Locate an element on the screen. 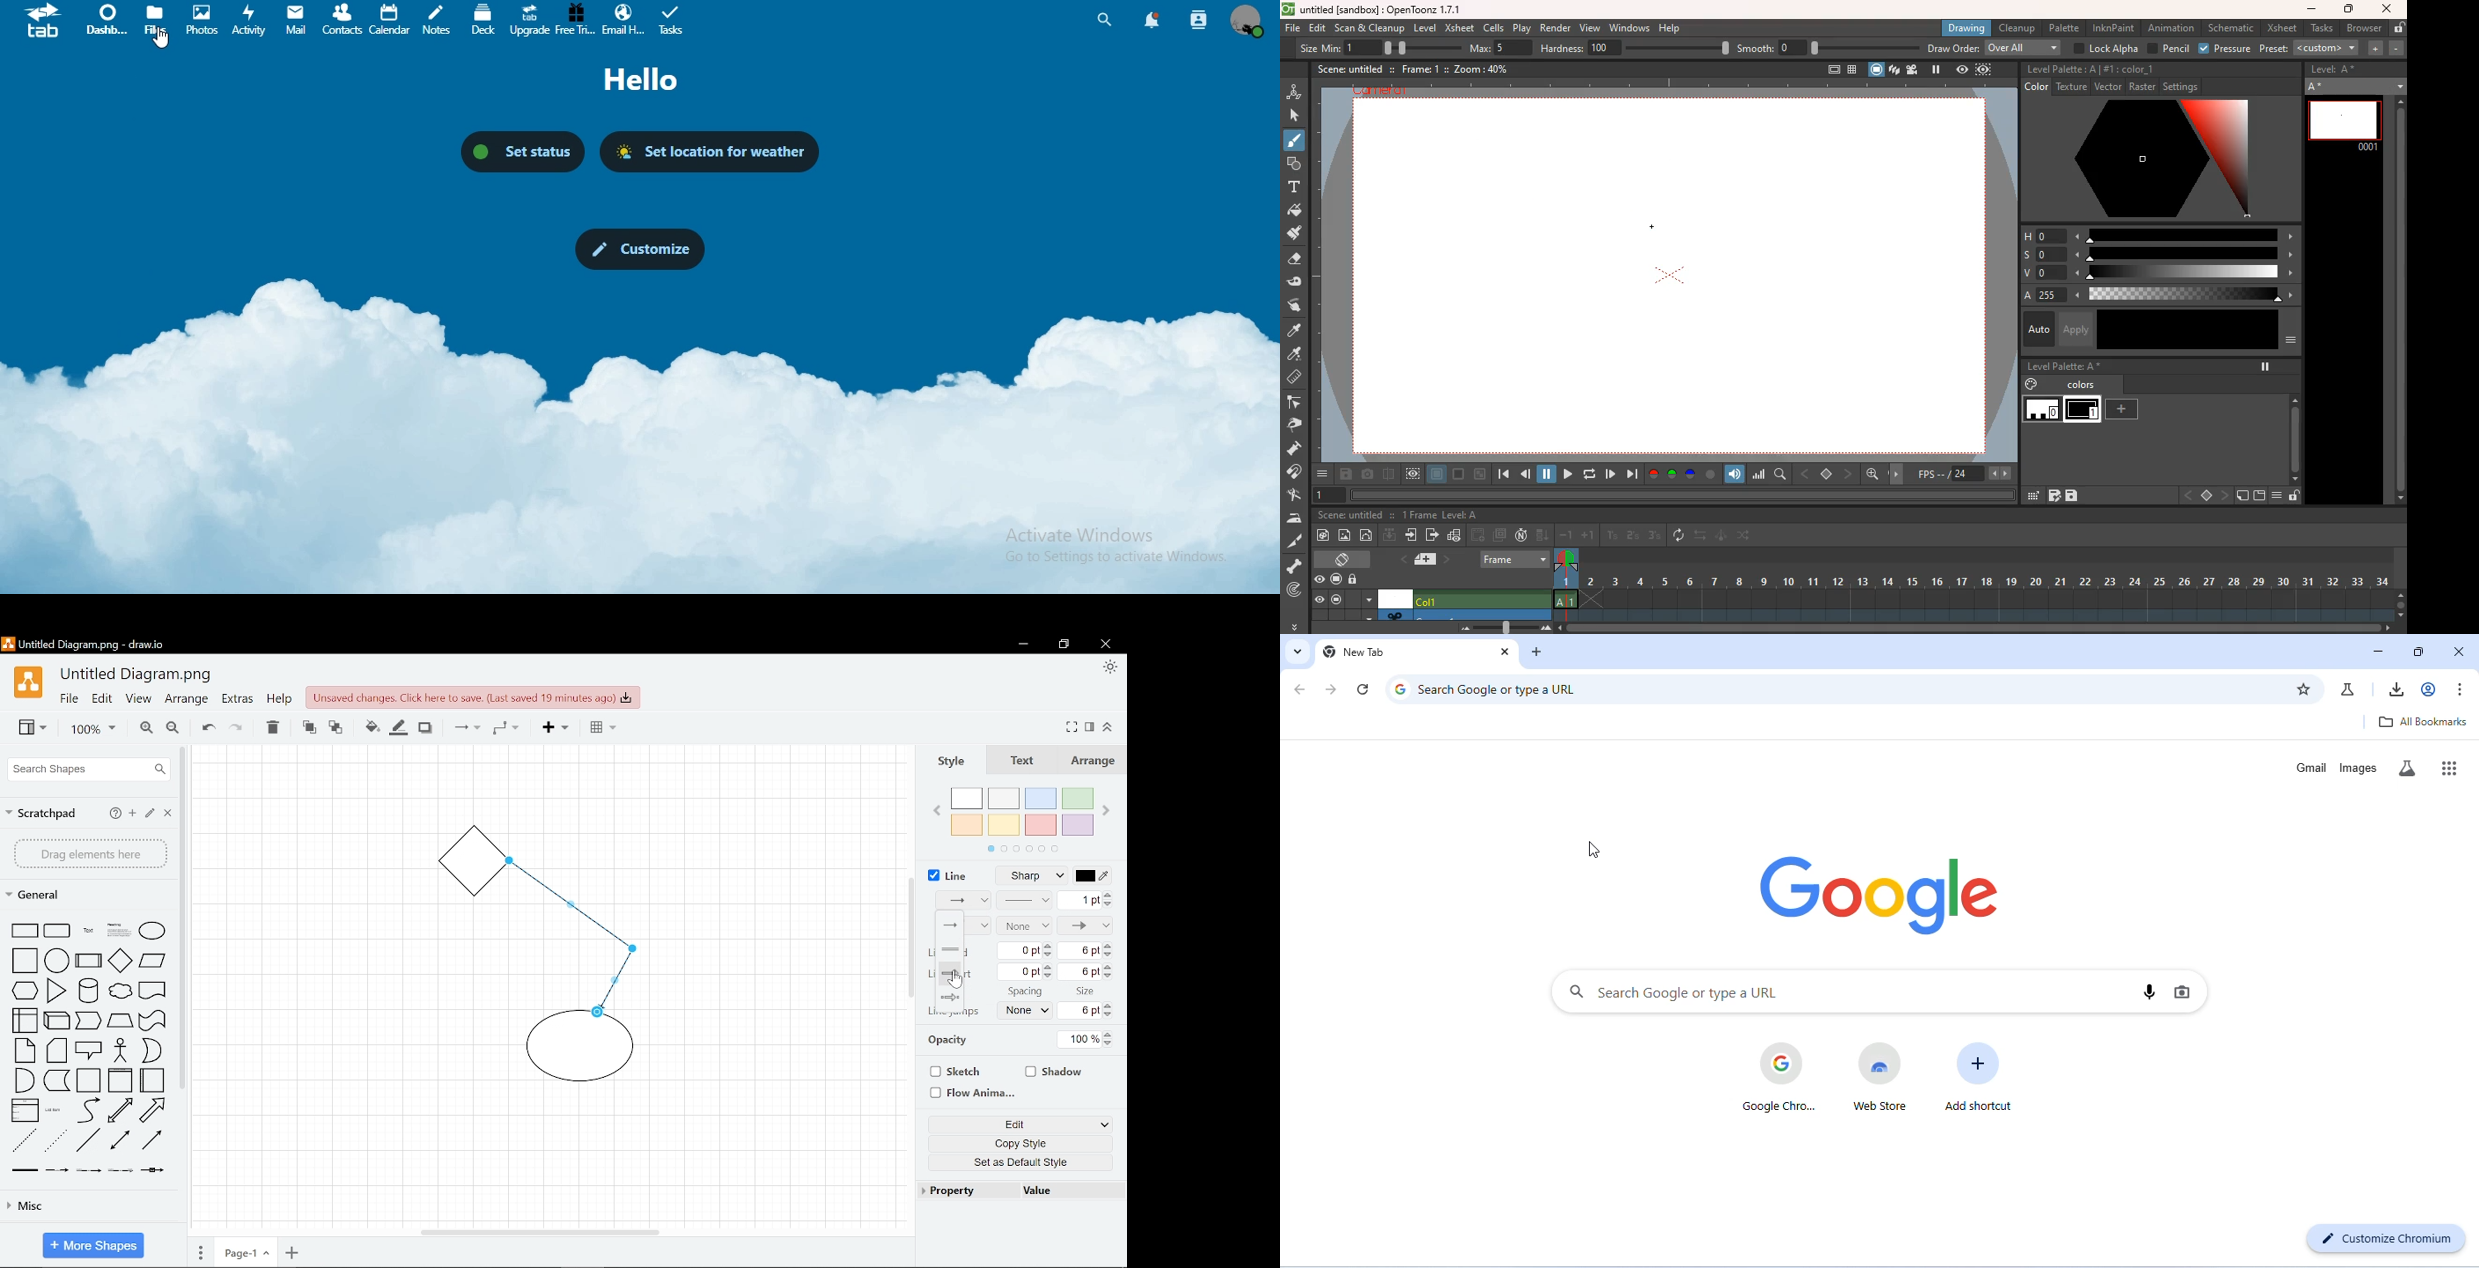  space is located at coordinates (1024, 992).